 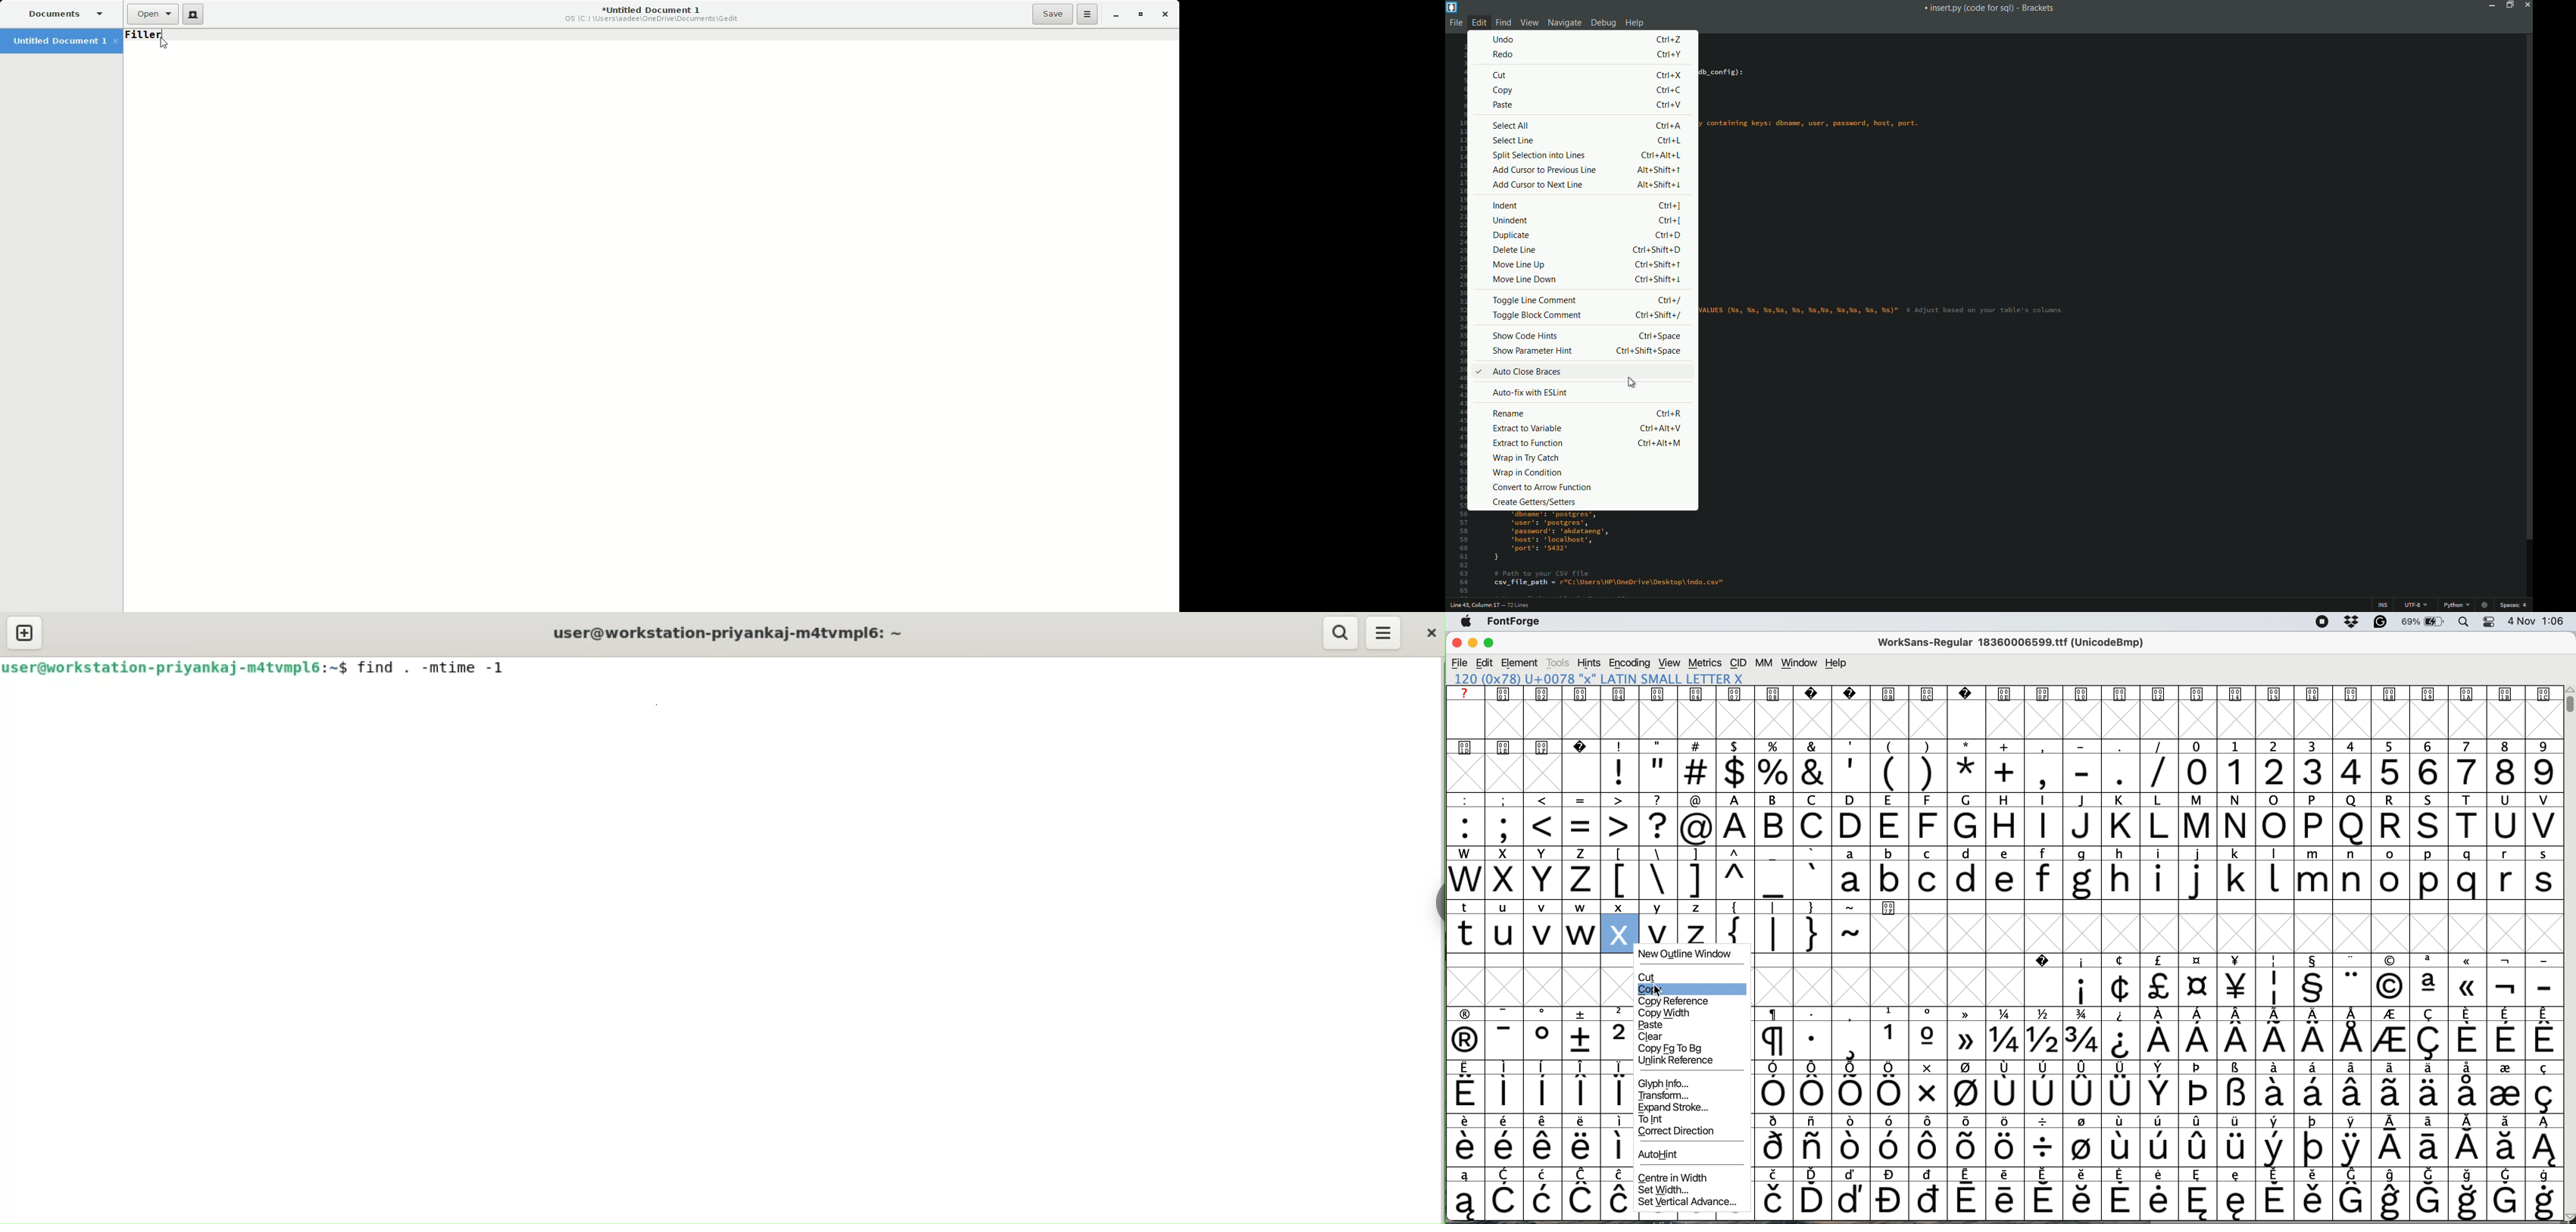 I want to click on keyboard shortcut, so click(x=1660, y=169).